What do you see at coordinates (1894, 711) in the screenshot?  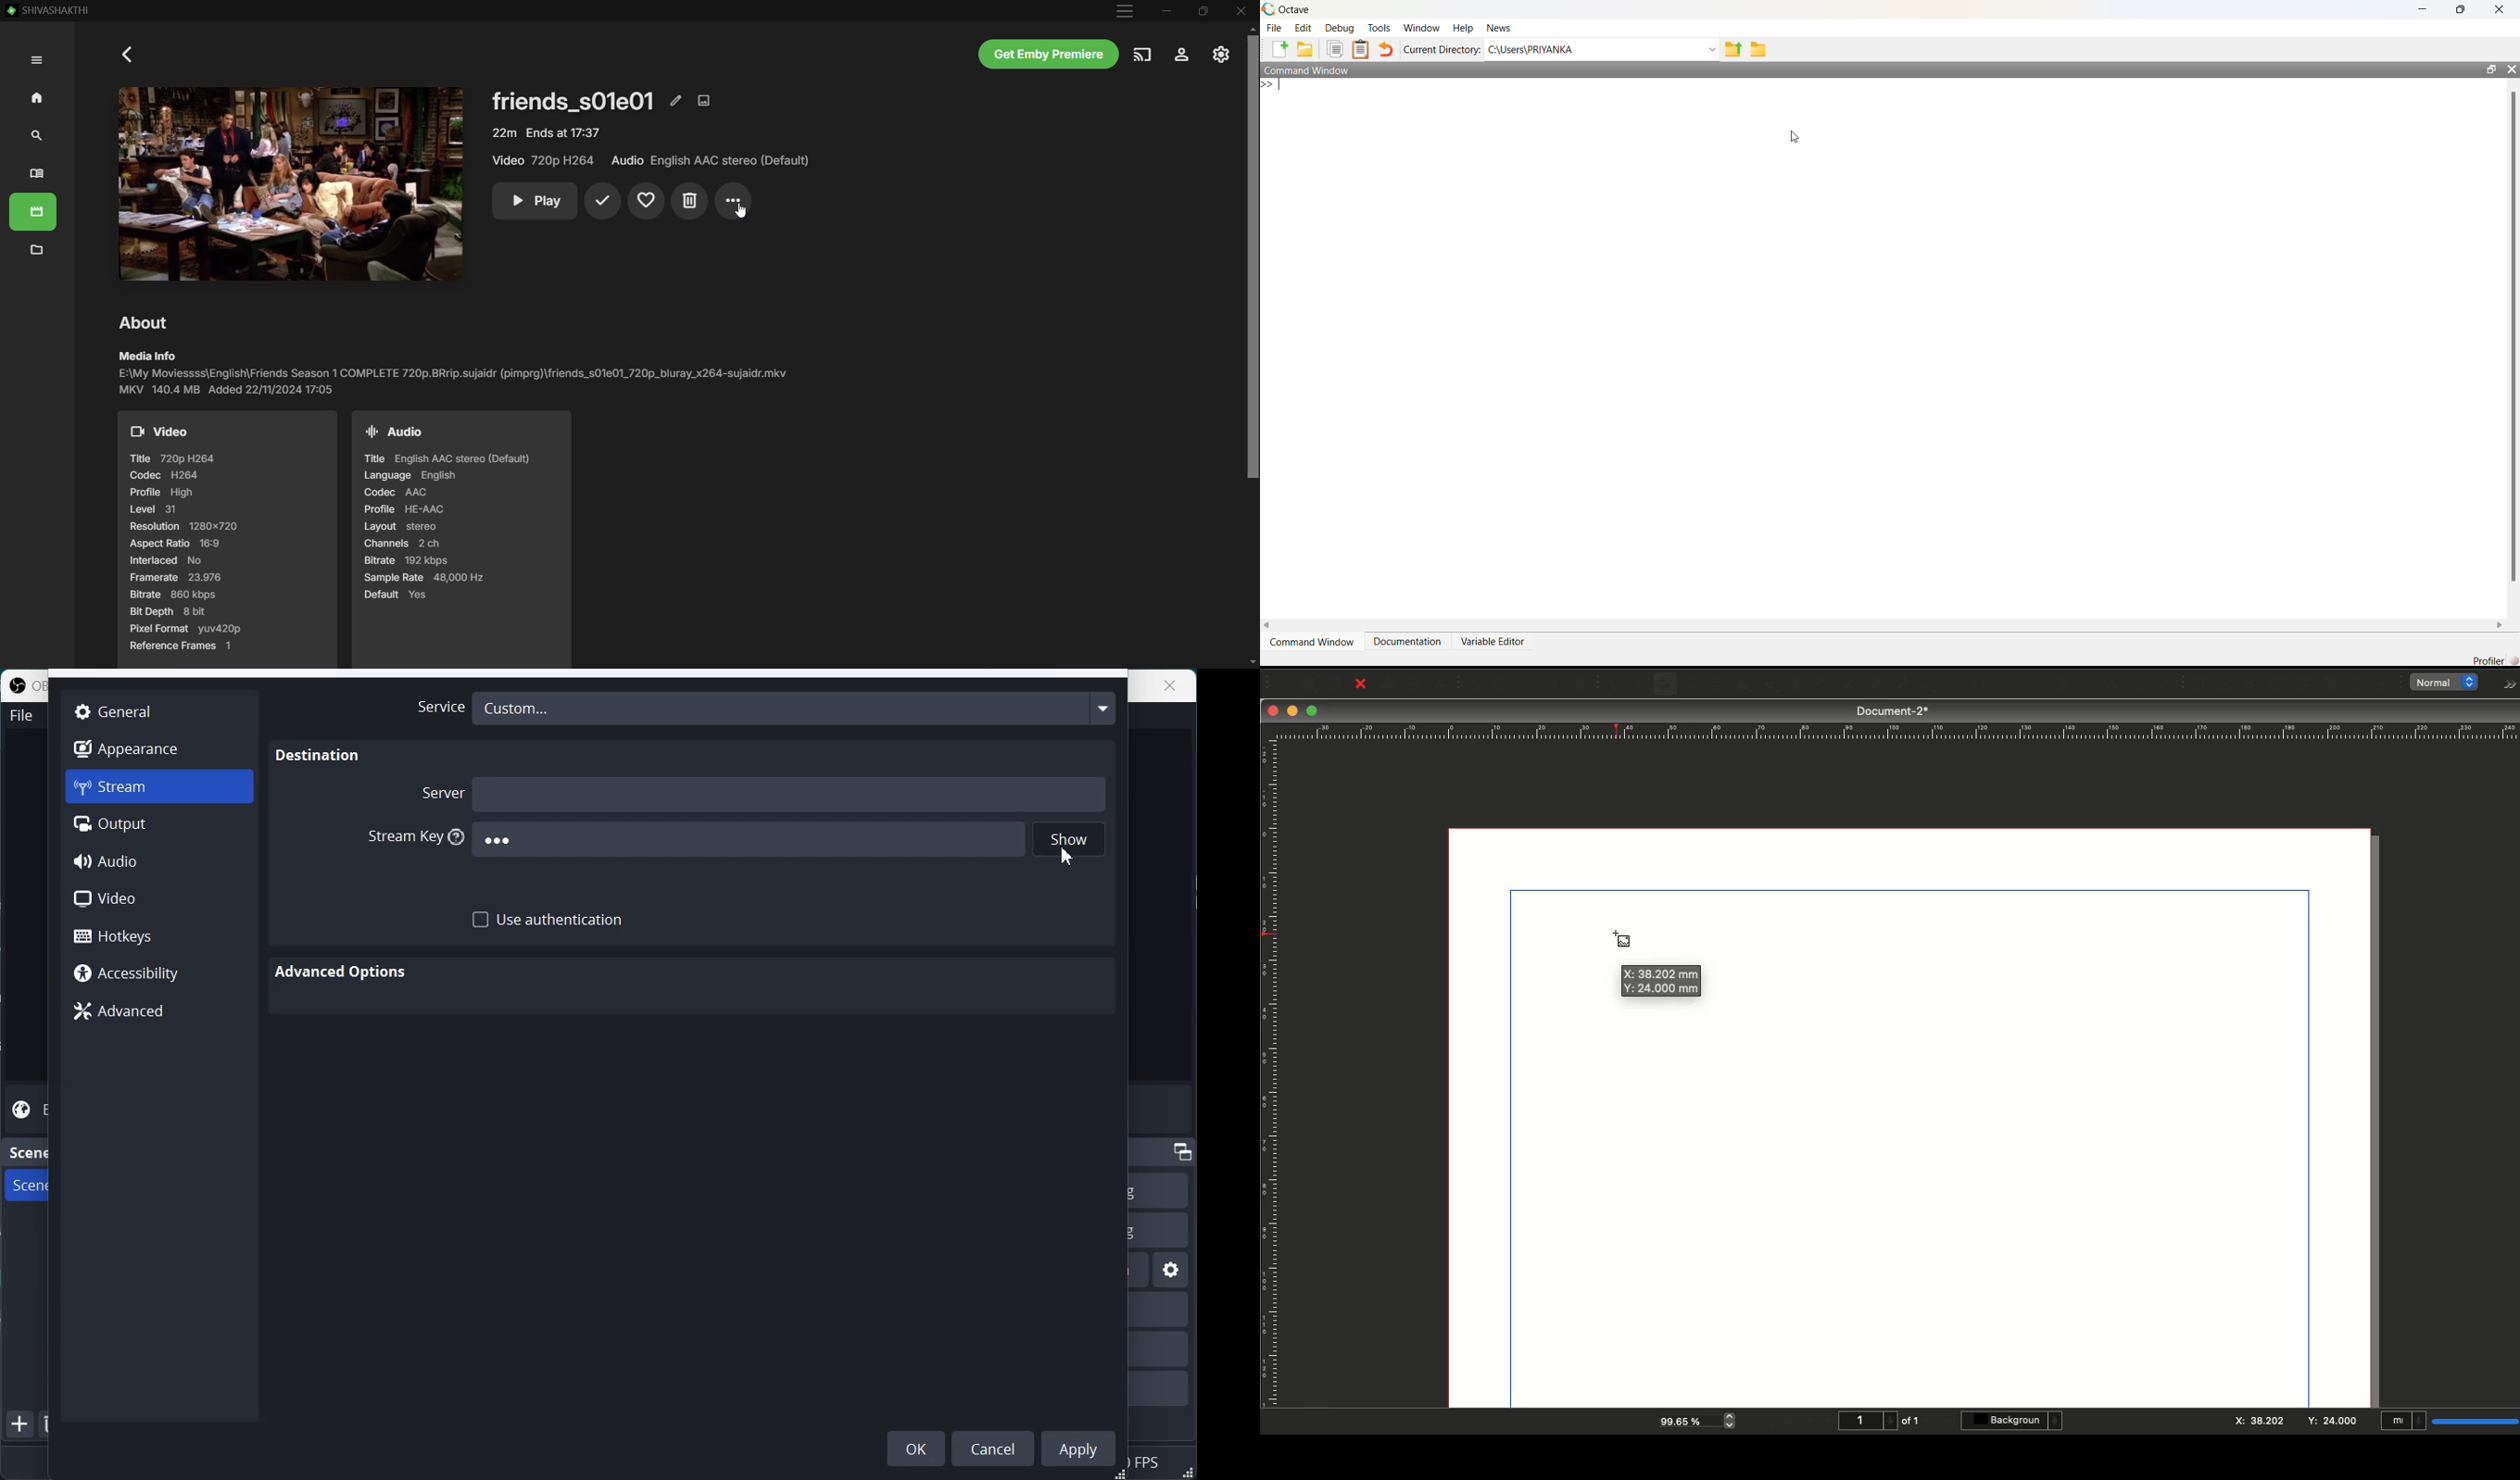 I see `Document-2*` at bounding box center [1894, 711].